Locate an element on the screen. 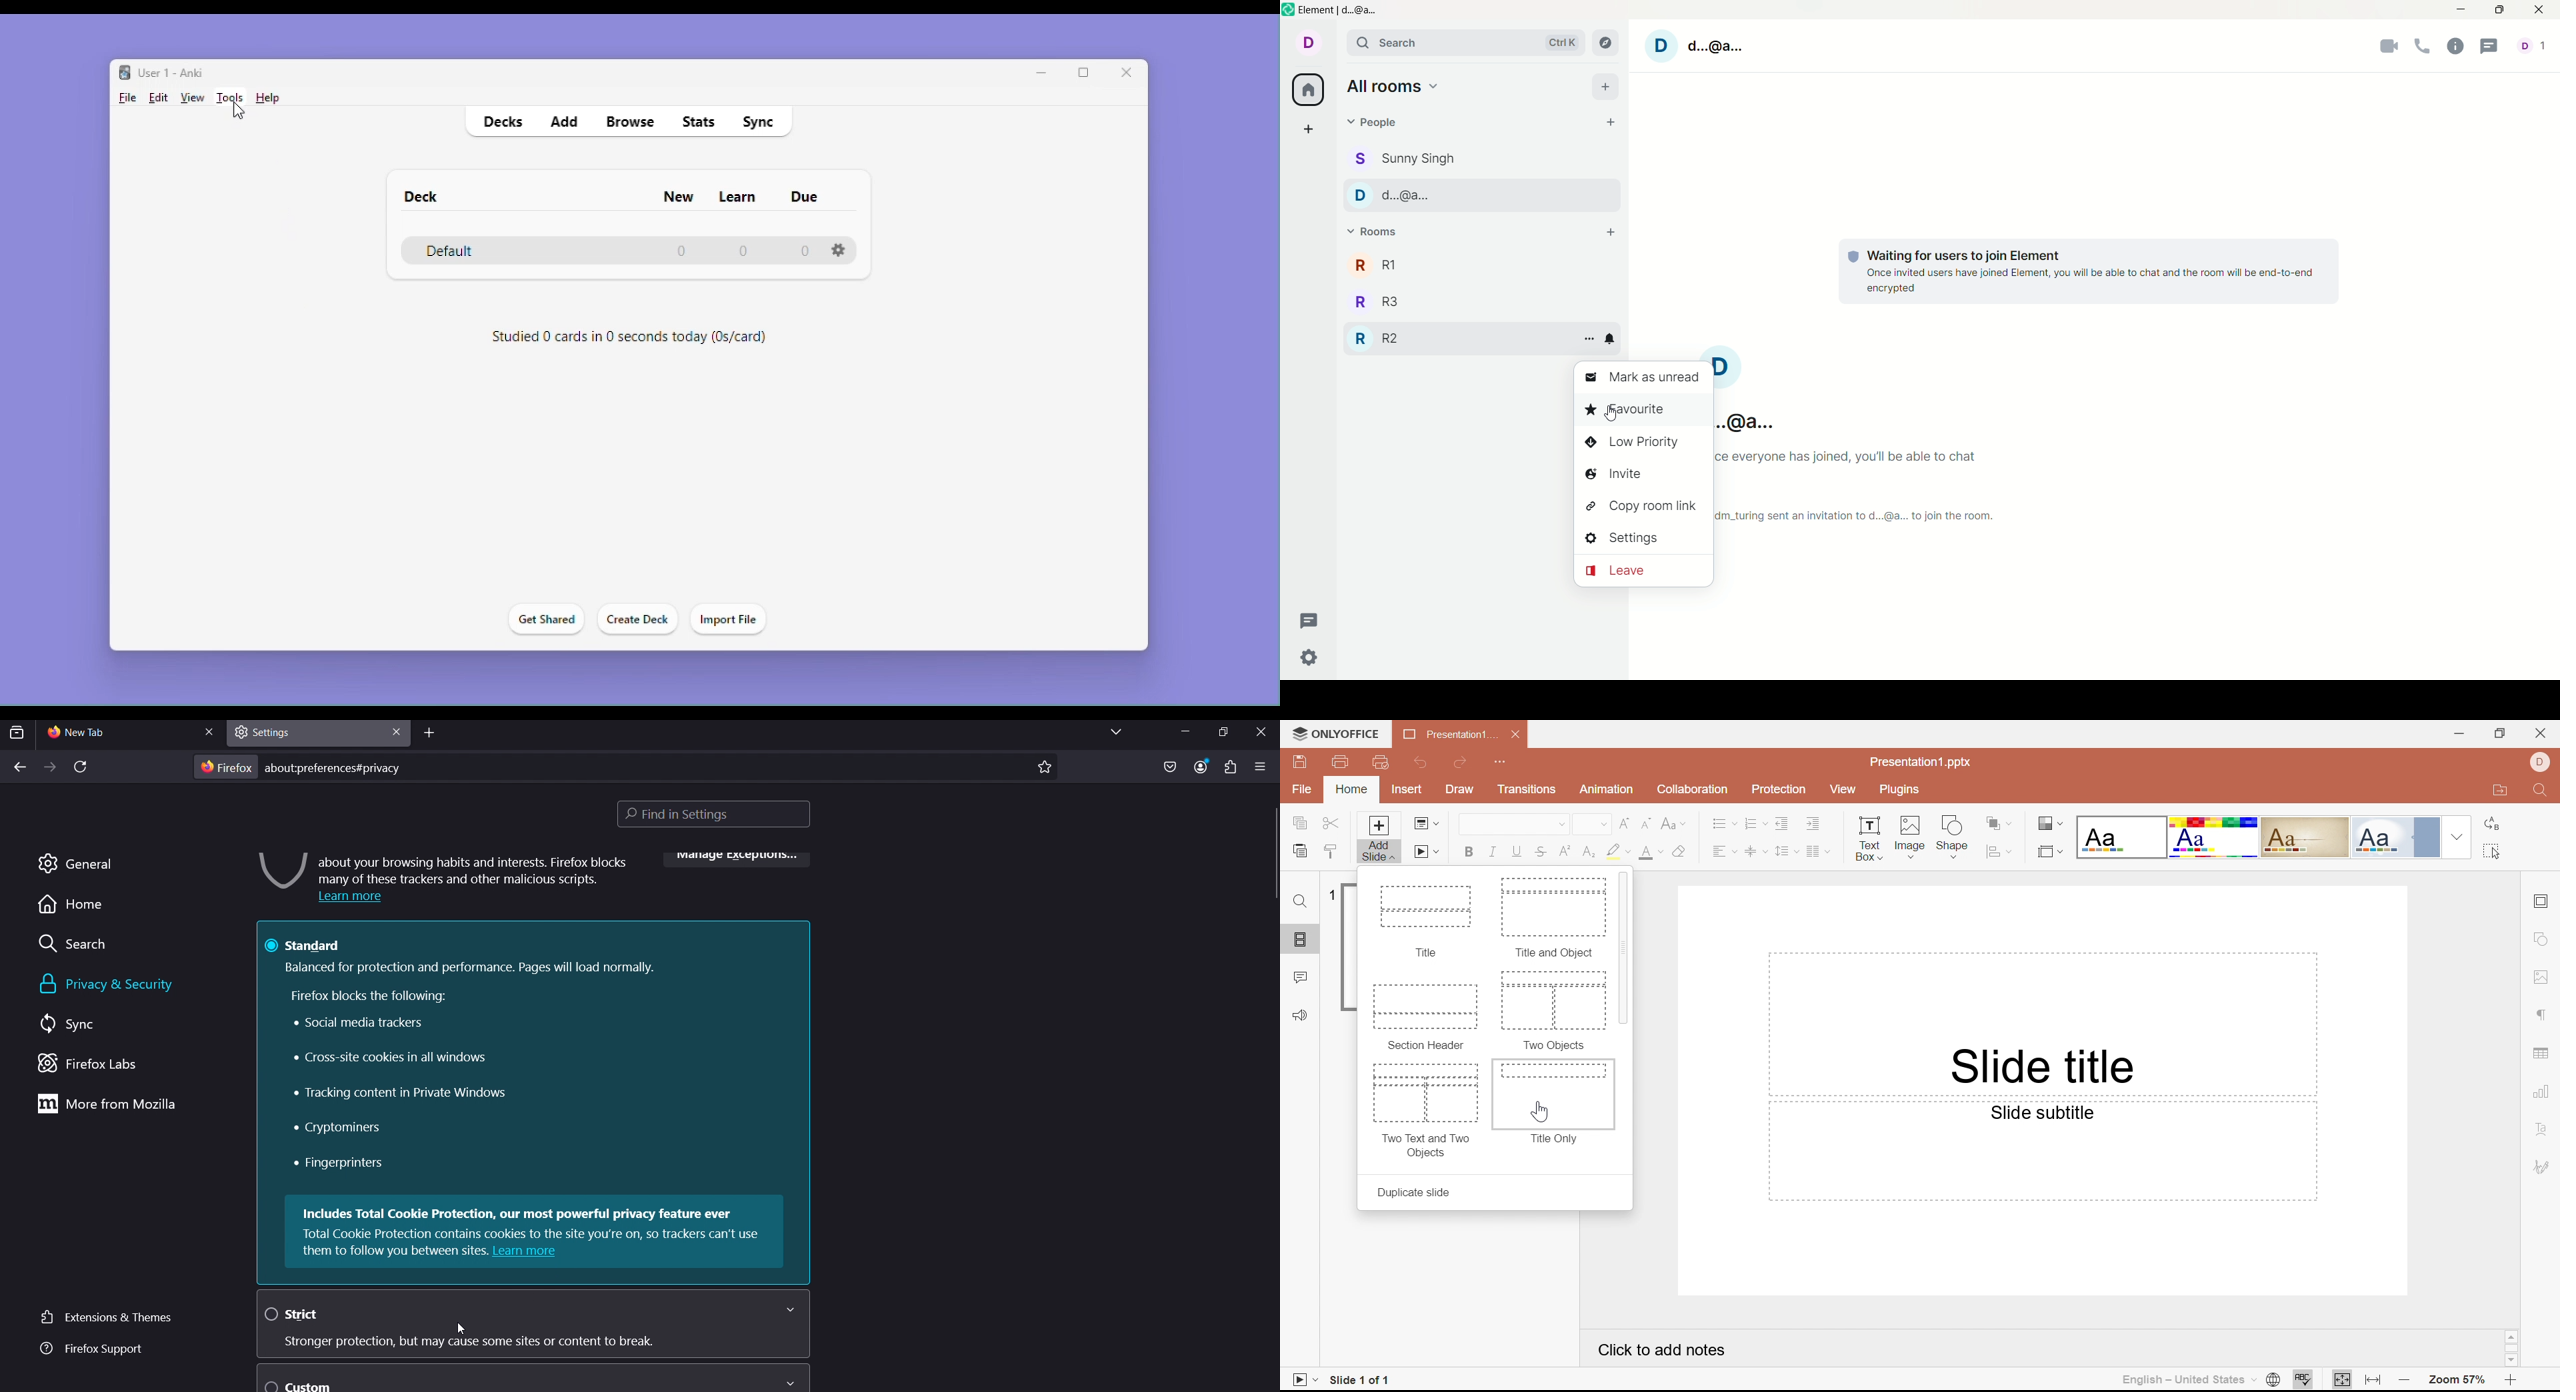  Restore Down is located at coordinates (2499, 735).